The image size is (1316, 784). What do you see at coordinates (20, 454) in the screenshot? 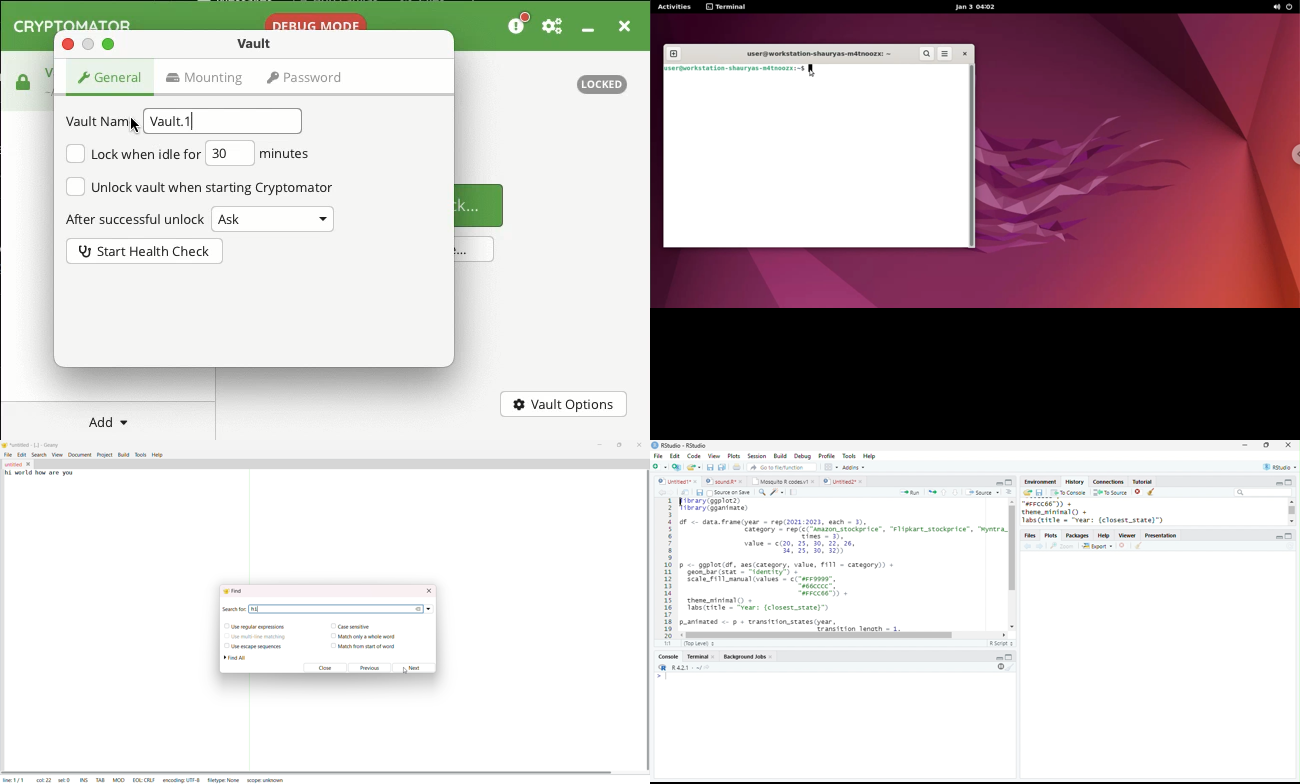
I see `edit` at bounding box center [20, 454].